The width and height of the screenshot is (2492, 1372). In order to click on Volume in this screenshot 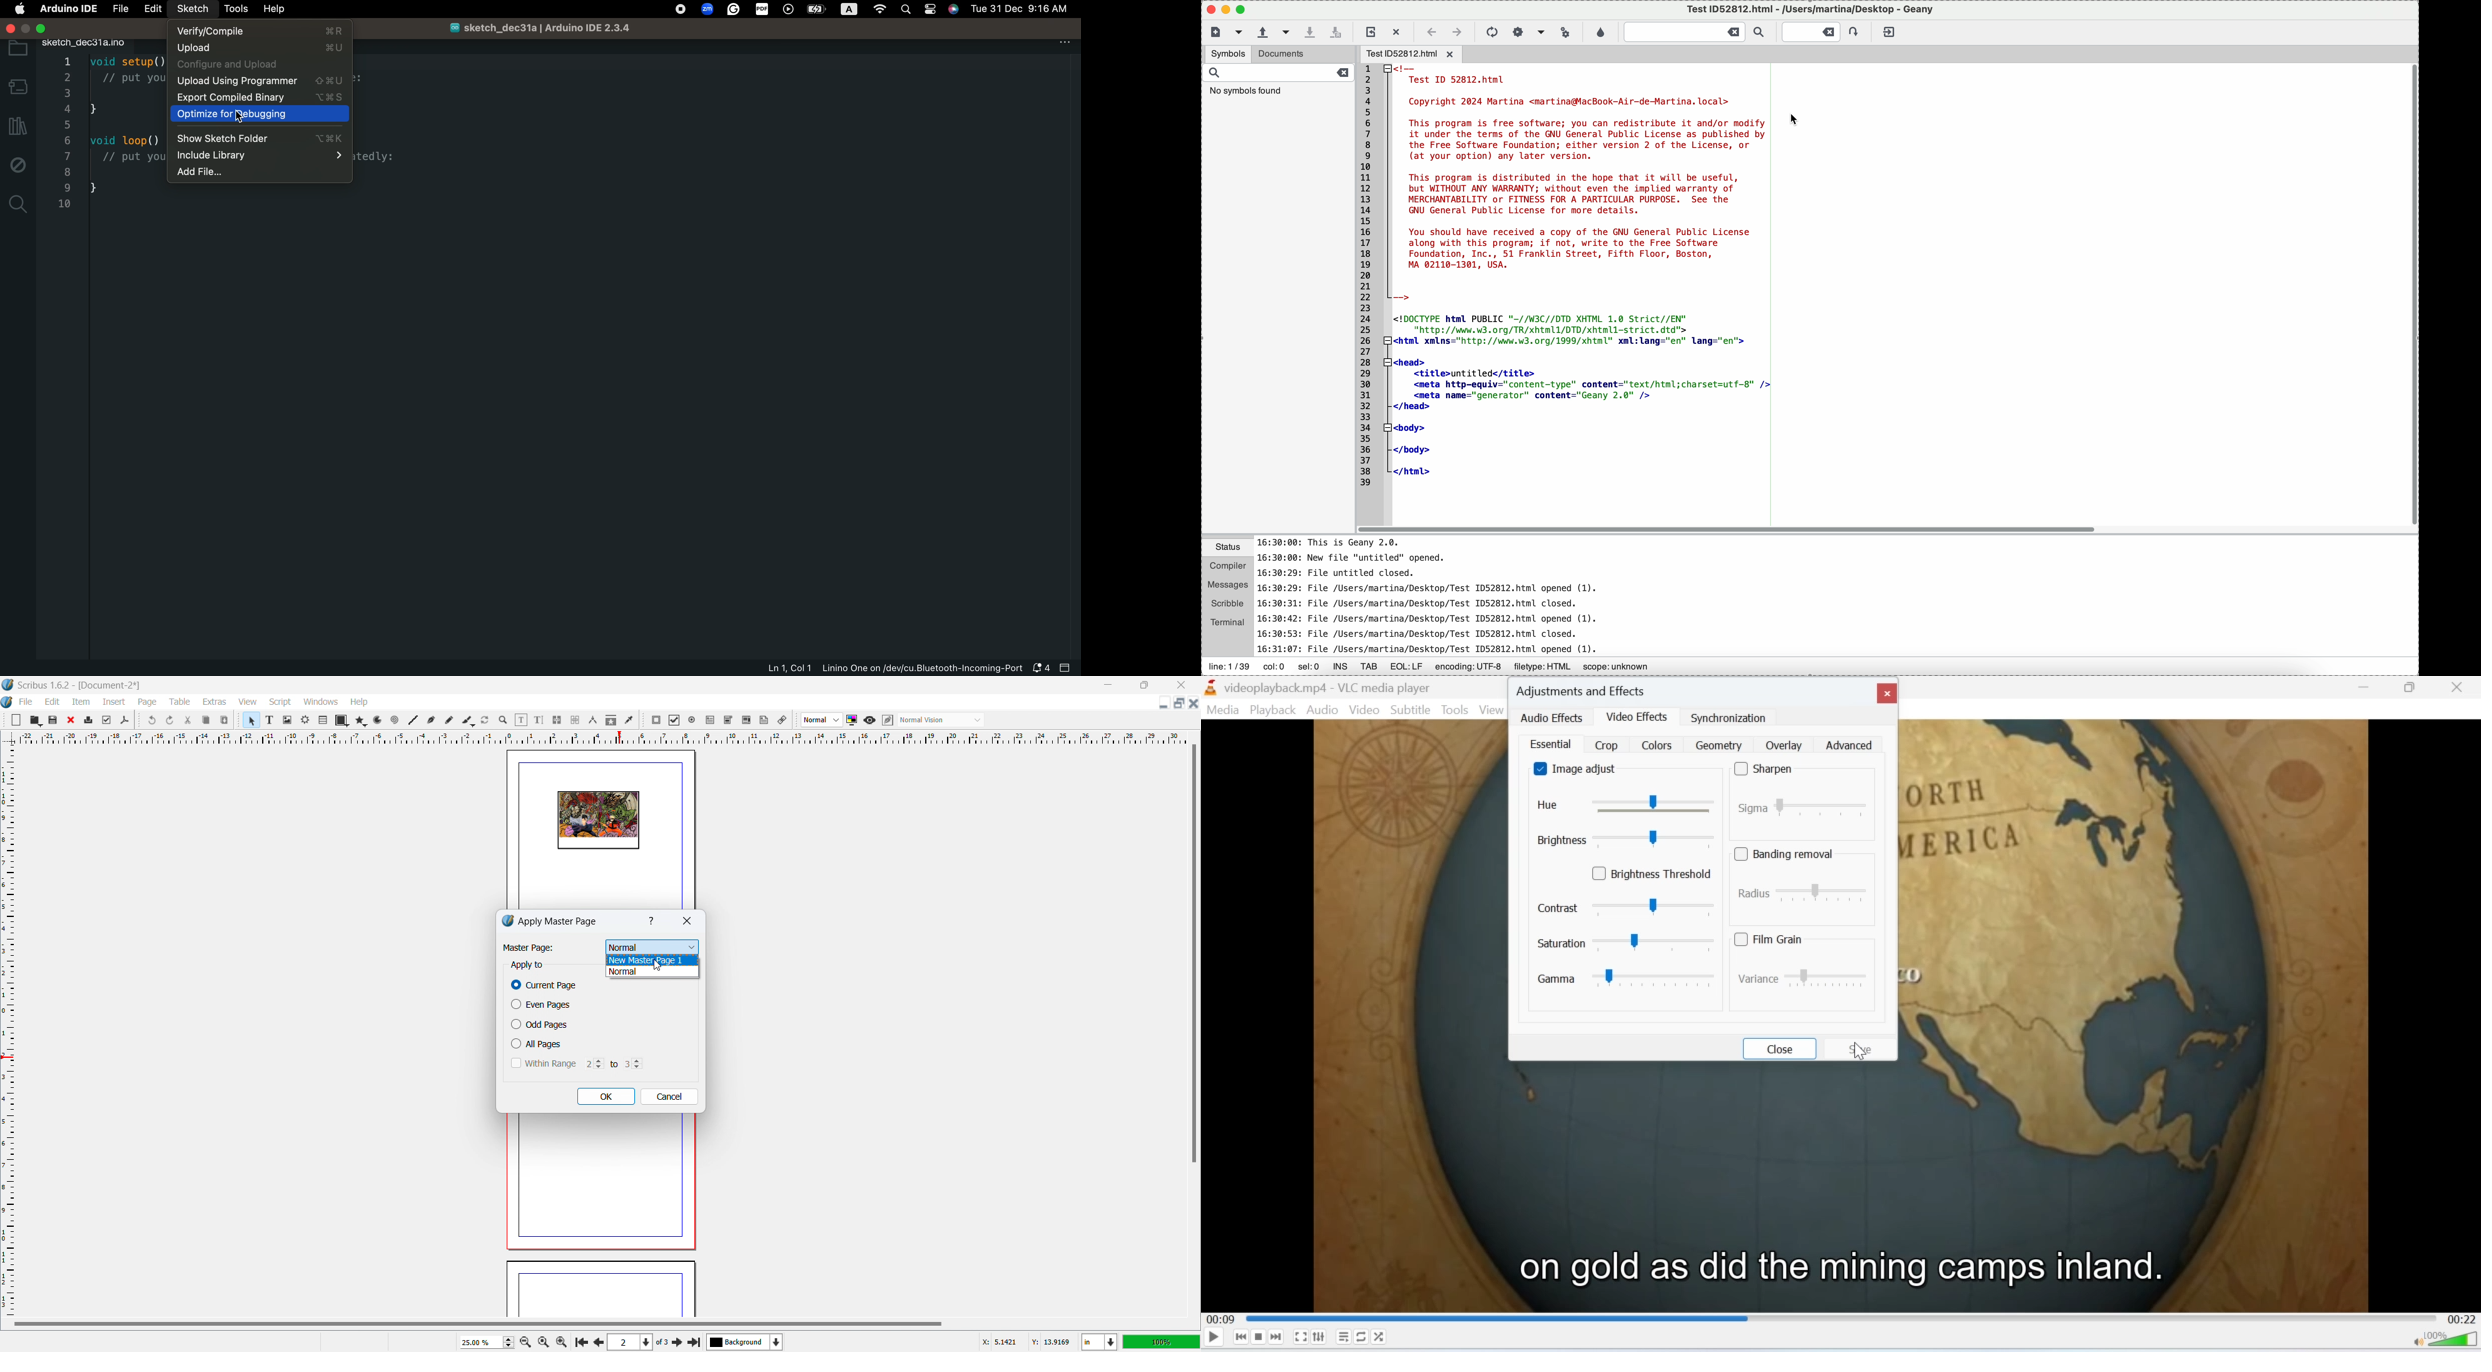, I will do `click(2447, 1341)`.